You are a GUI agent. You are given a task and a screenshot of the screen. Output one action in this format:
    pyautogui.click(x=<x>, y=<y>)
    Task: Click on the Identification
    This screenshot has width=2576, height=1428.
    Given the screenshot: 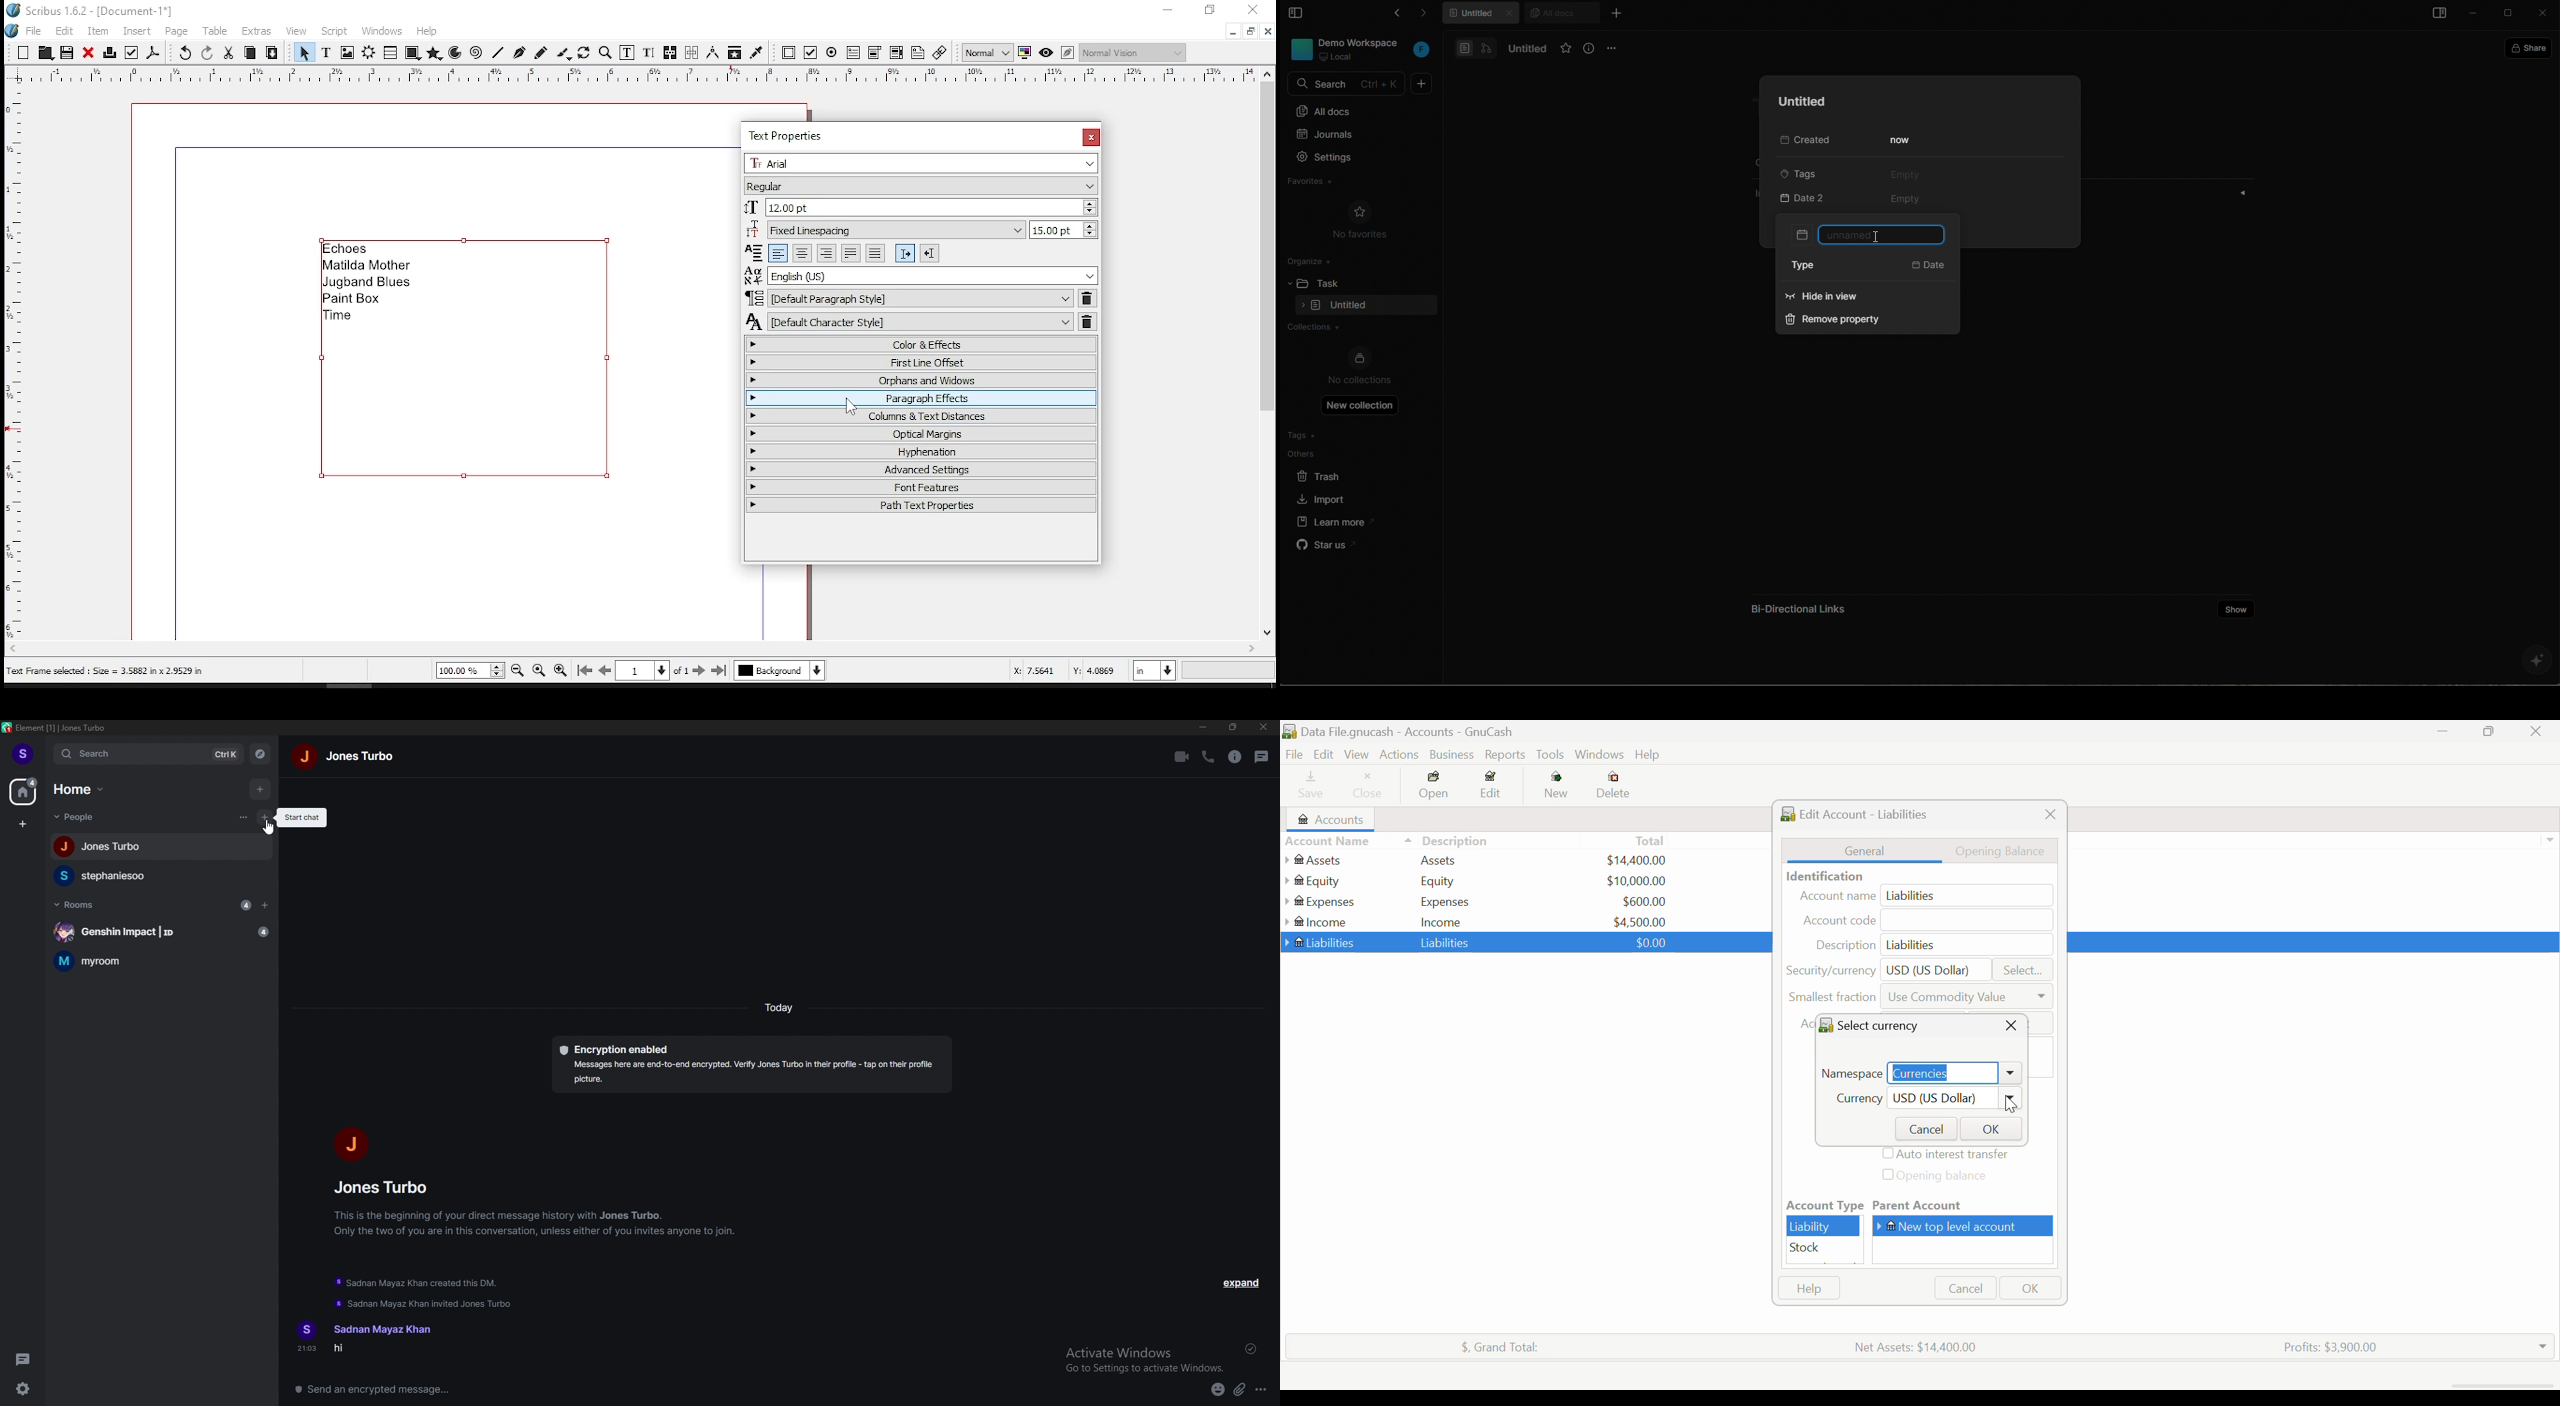 What is the action you would take?
    pyautogui.click(x=1822, y=876)
    